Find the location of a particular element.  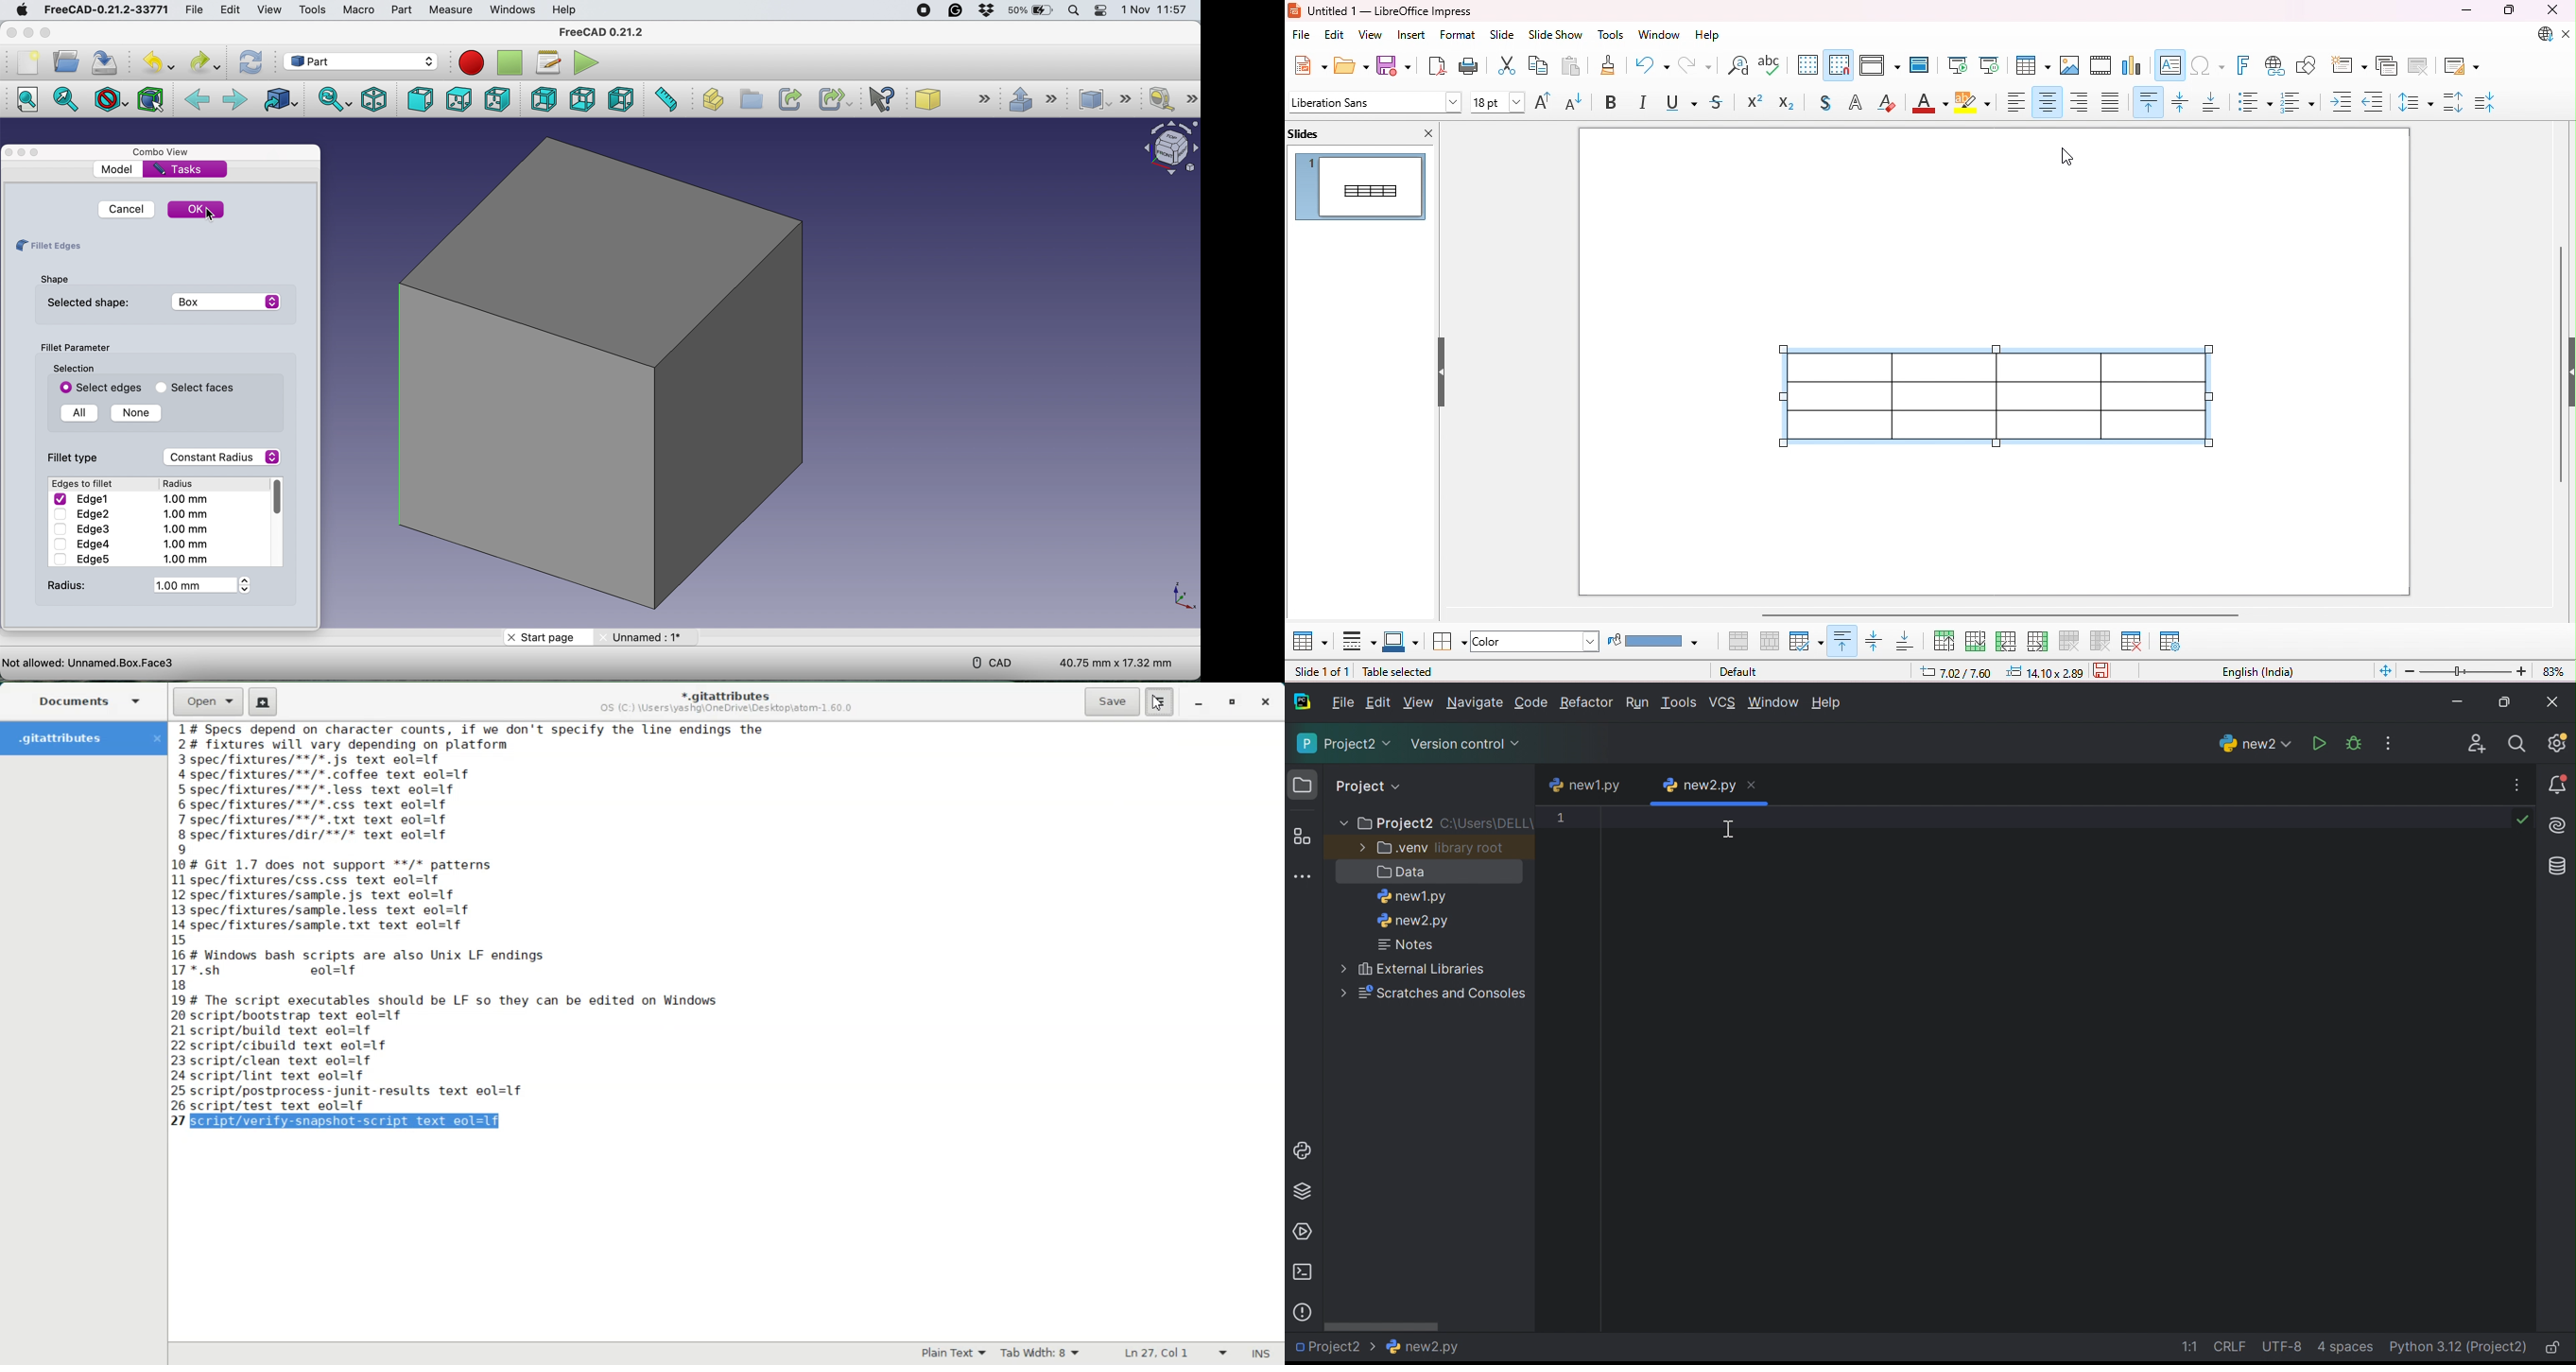

save is located at coordinates (1394, 65).